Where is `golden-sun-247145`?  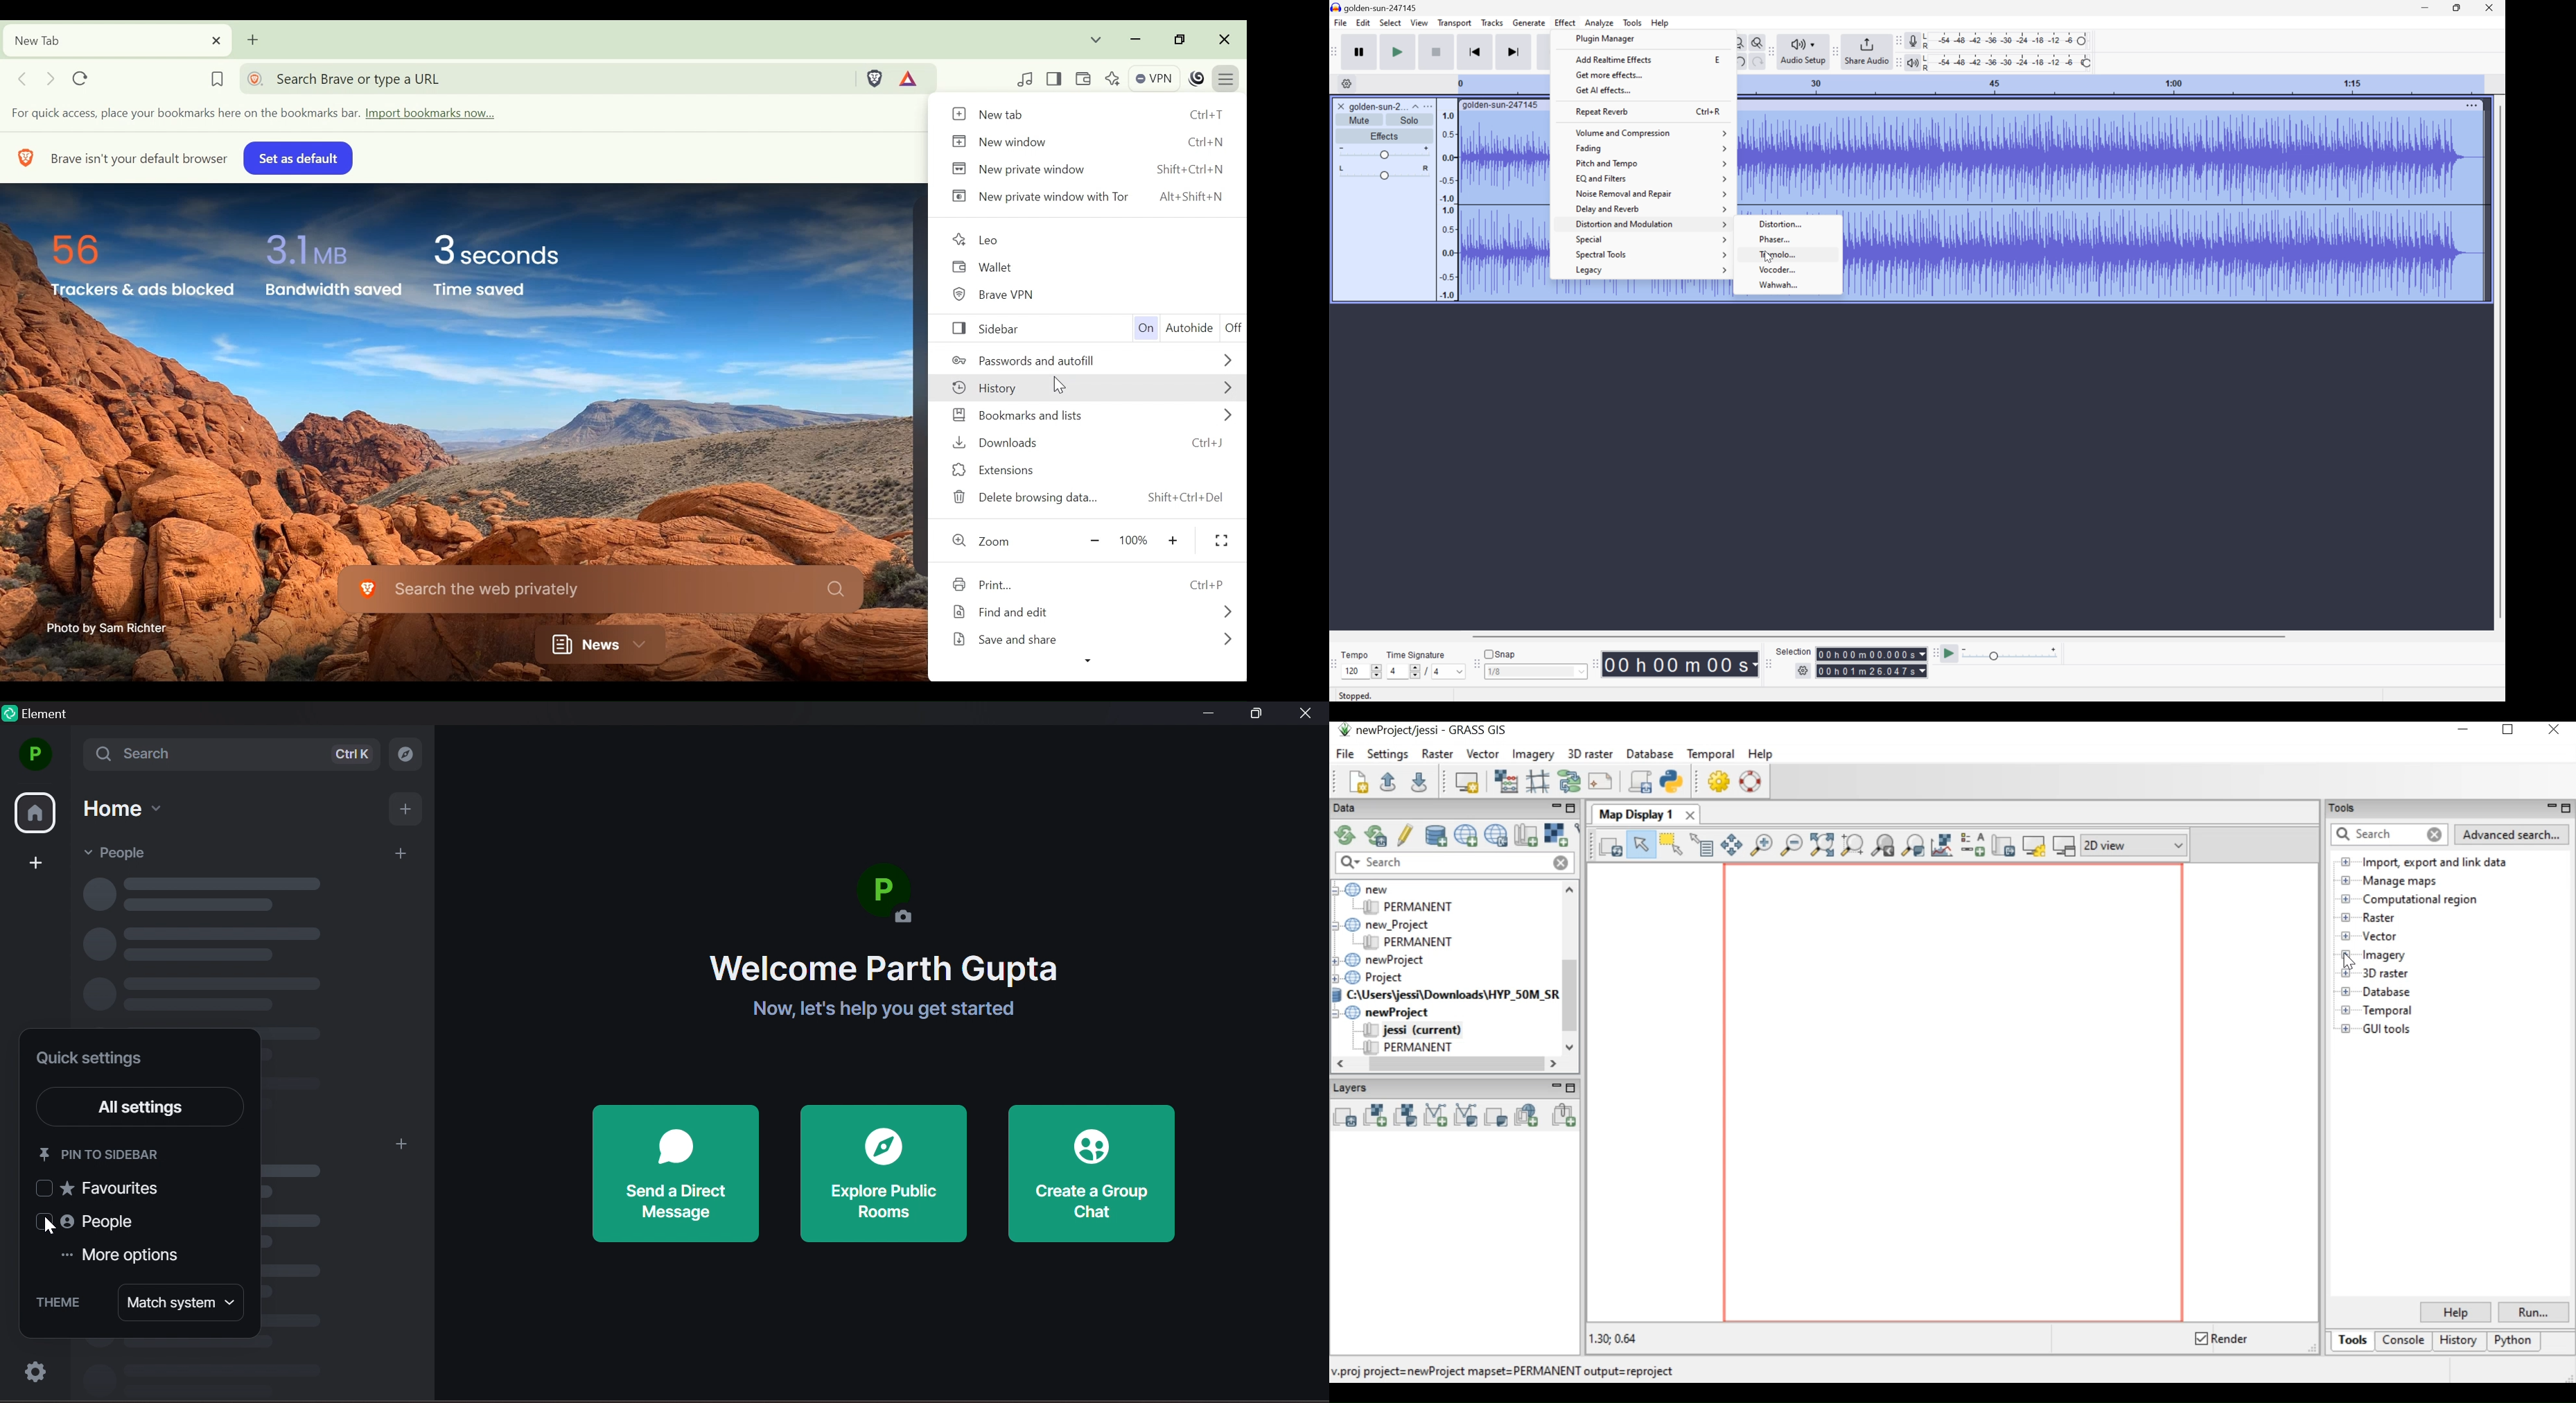 golden-sun-247145 is located at coordinates (1501, 106).